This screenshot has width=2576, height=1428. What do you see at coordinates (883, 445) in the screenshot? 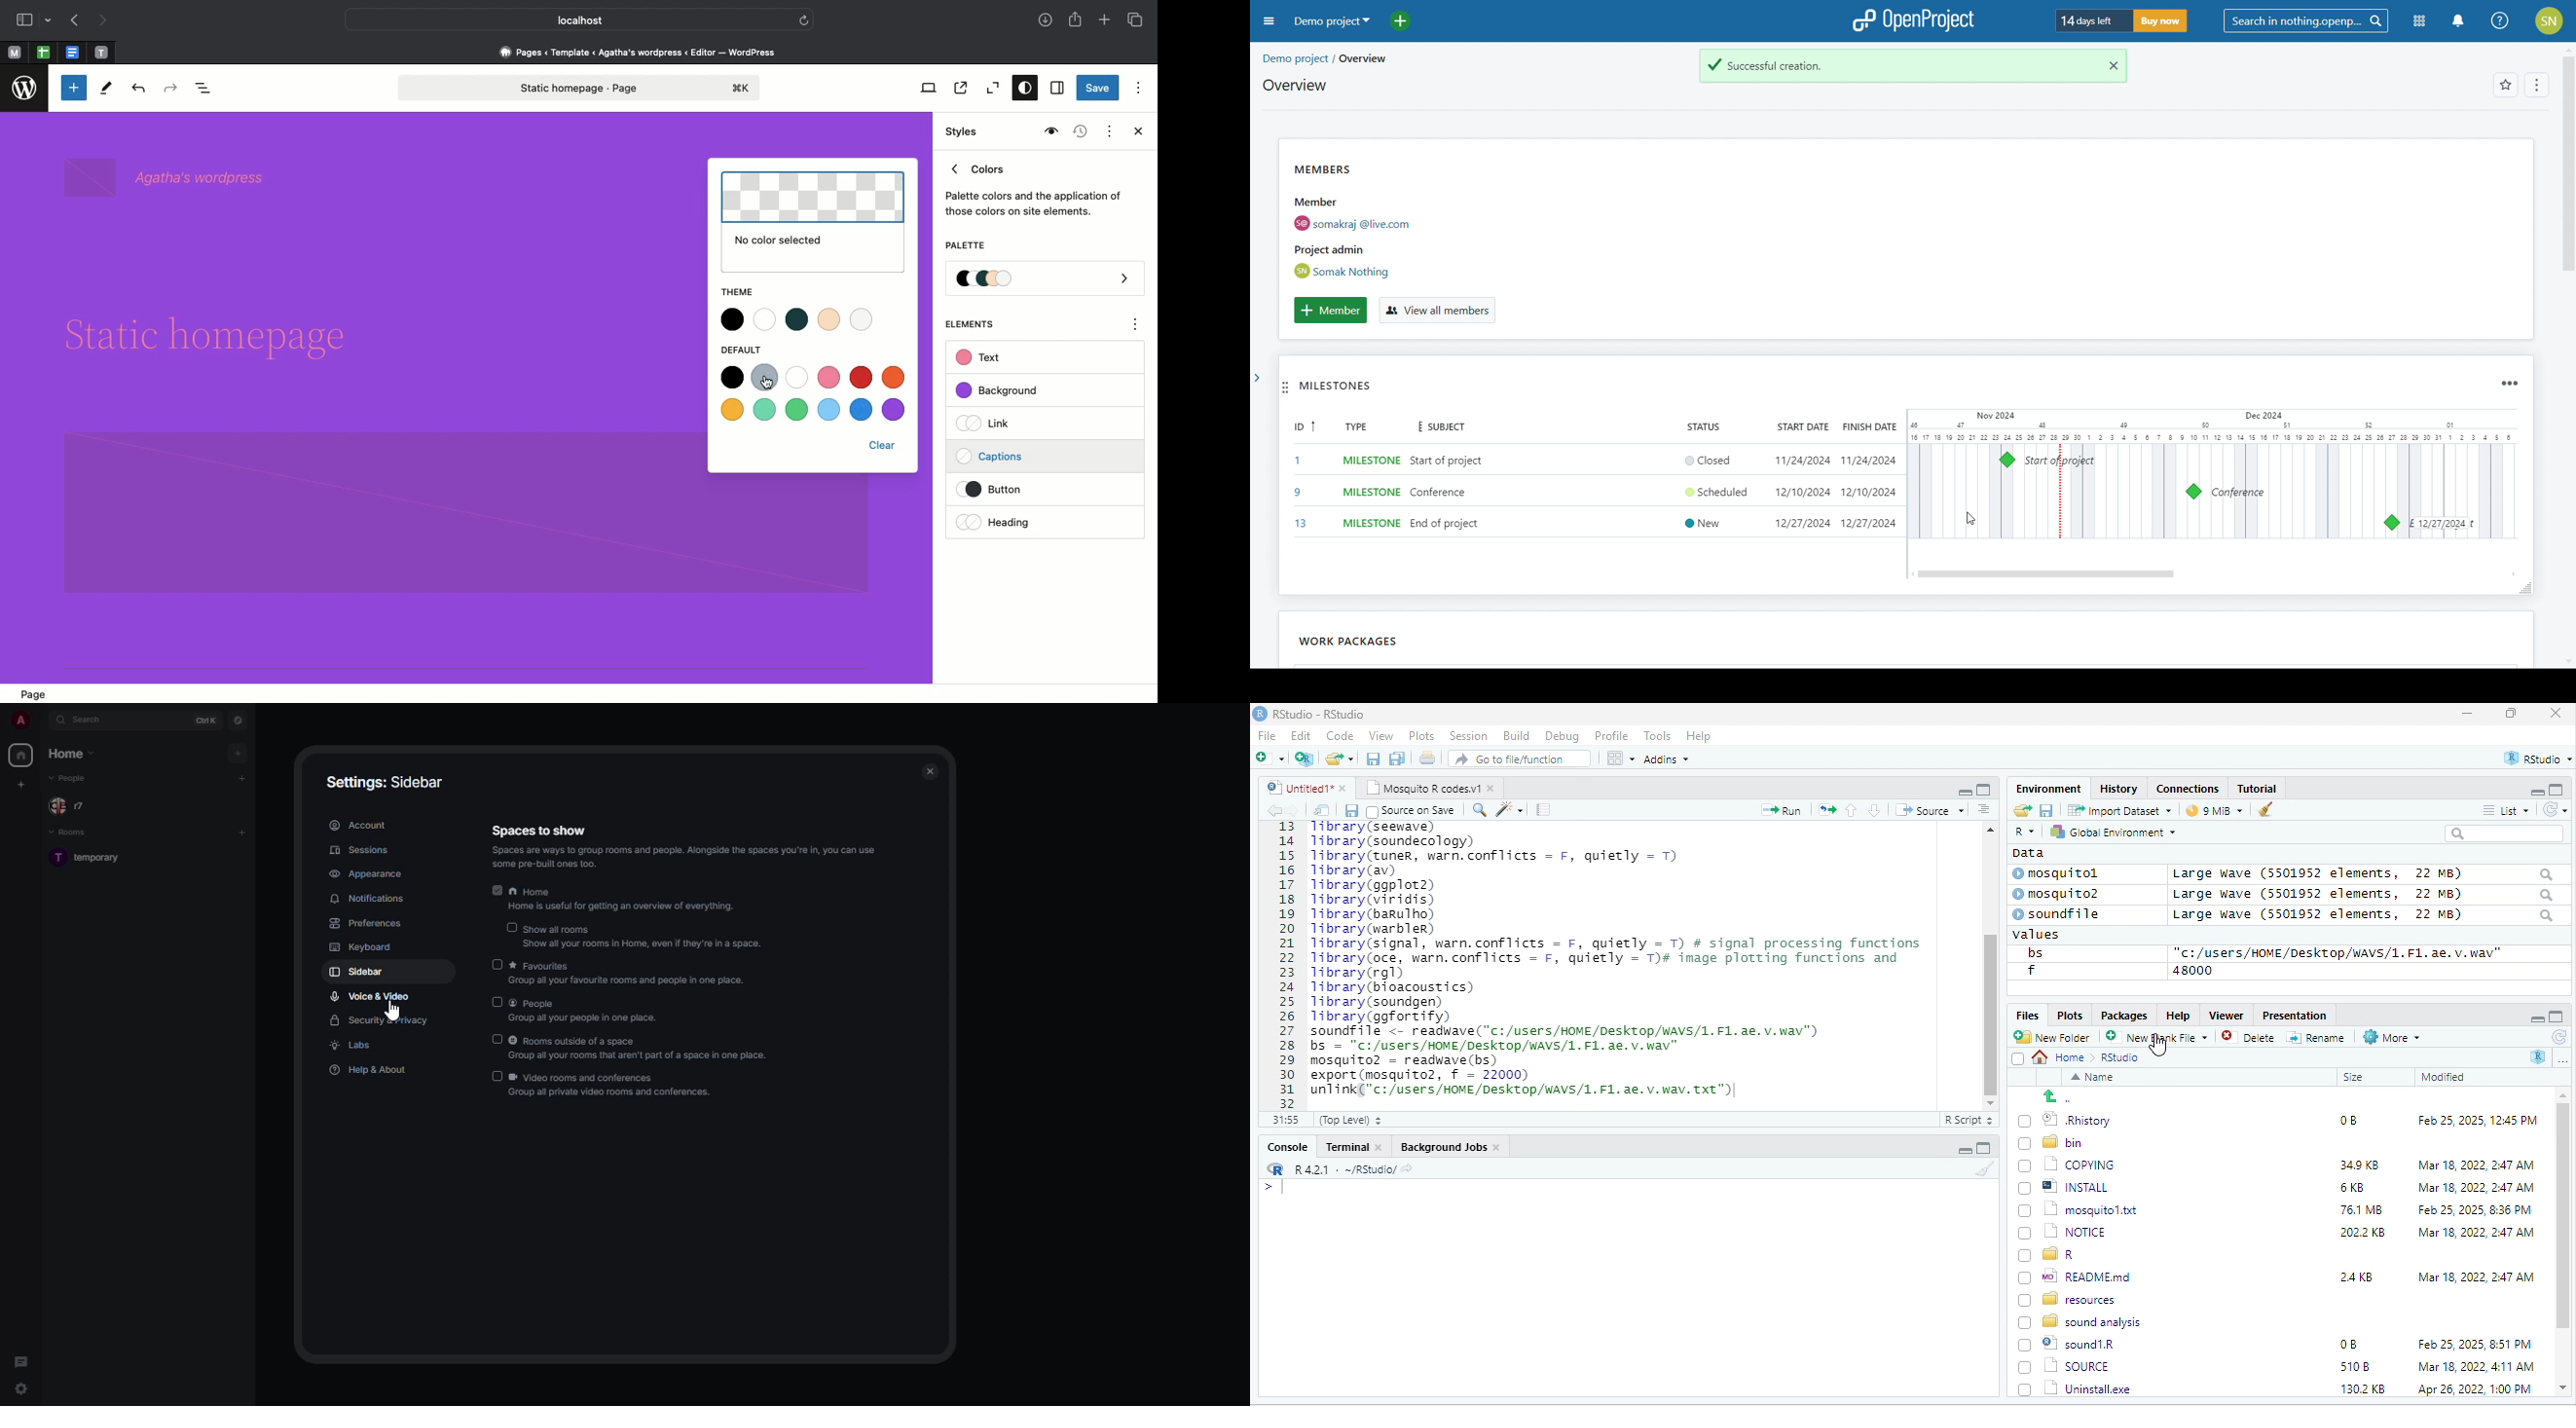
I see `Clear` at bounding box center [883, 445].